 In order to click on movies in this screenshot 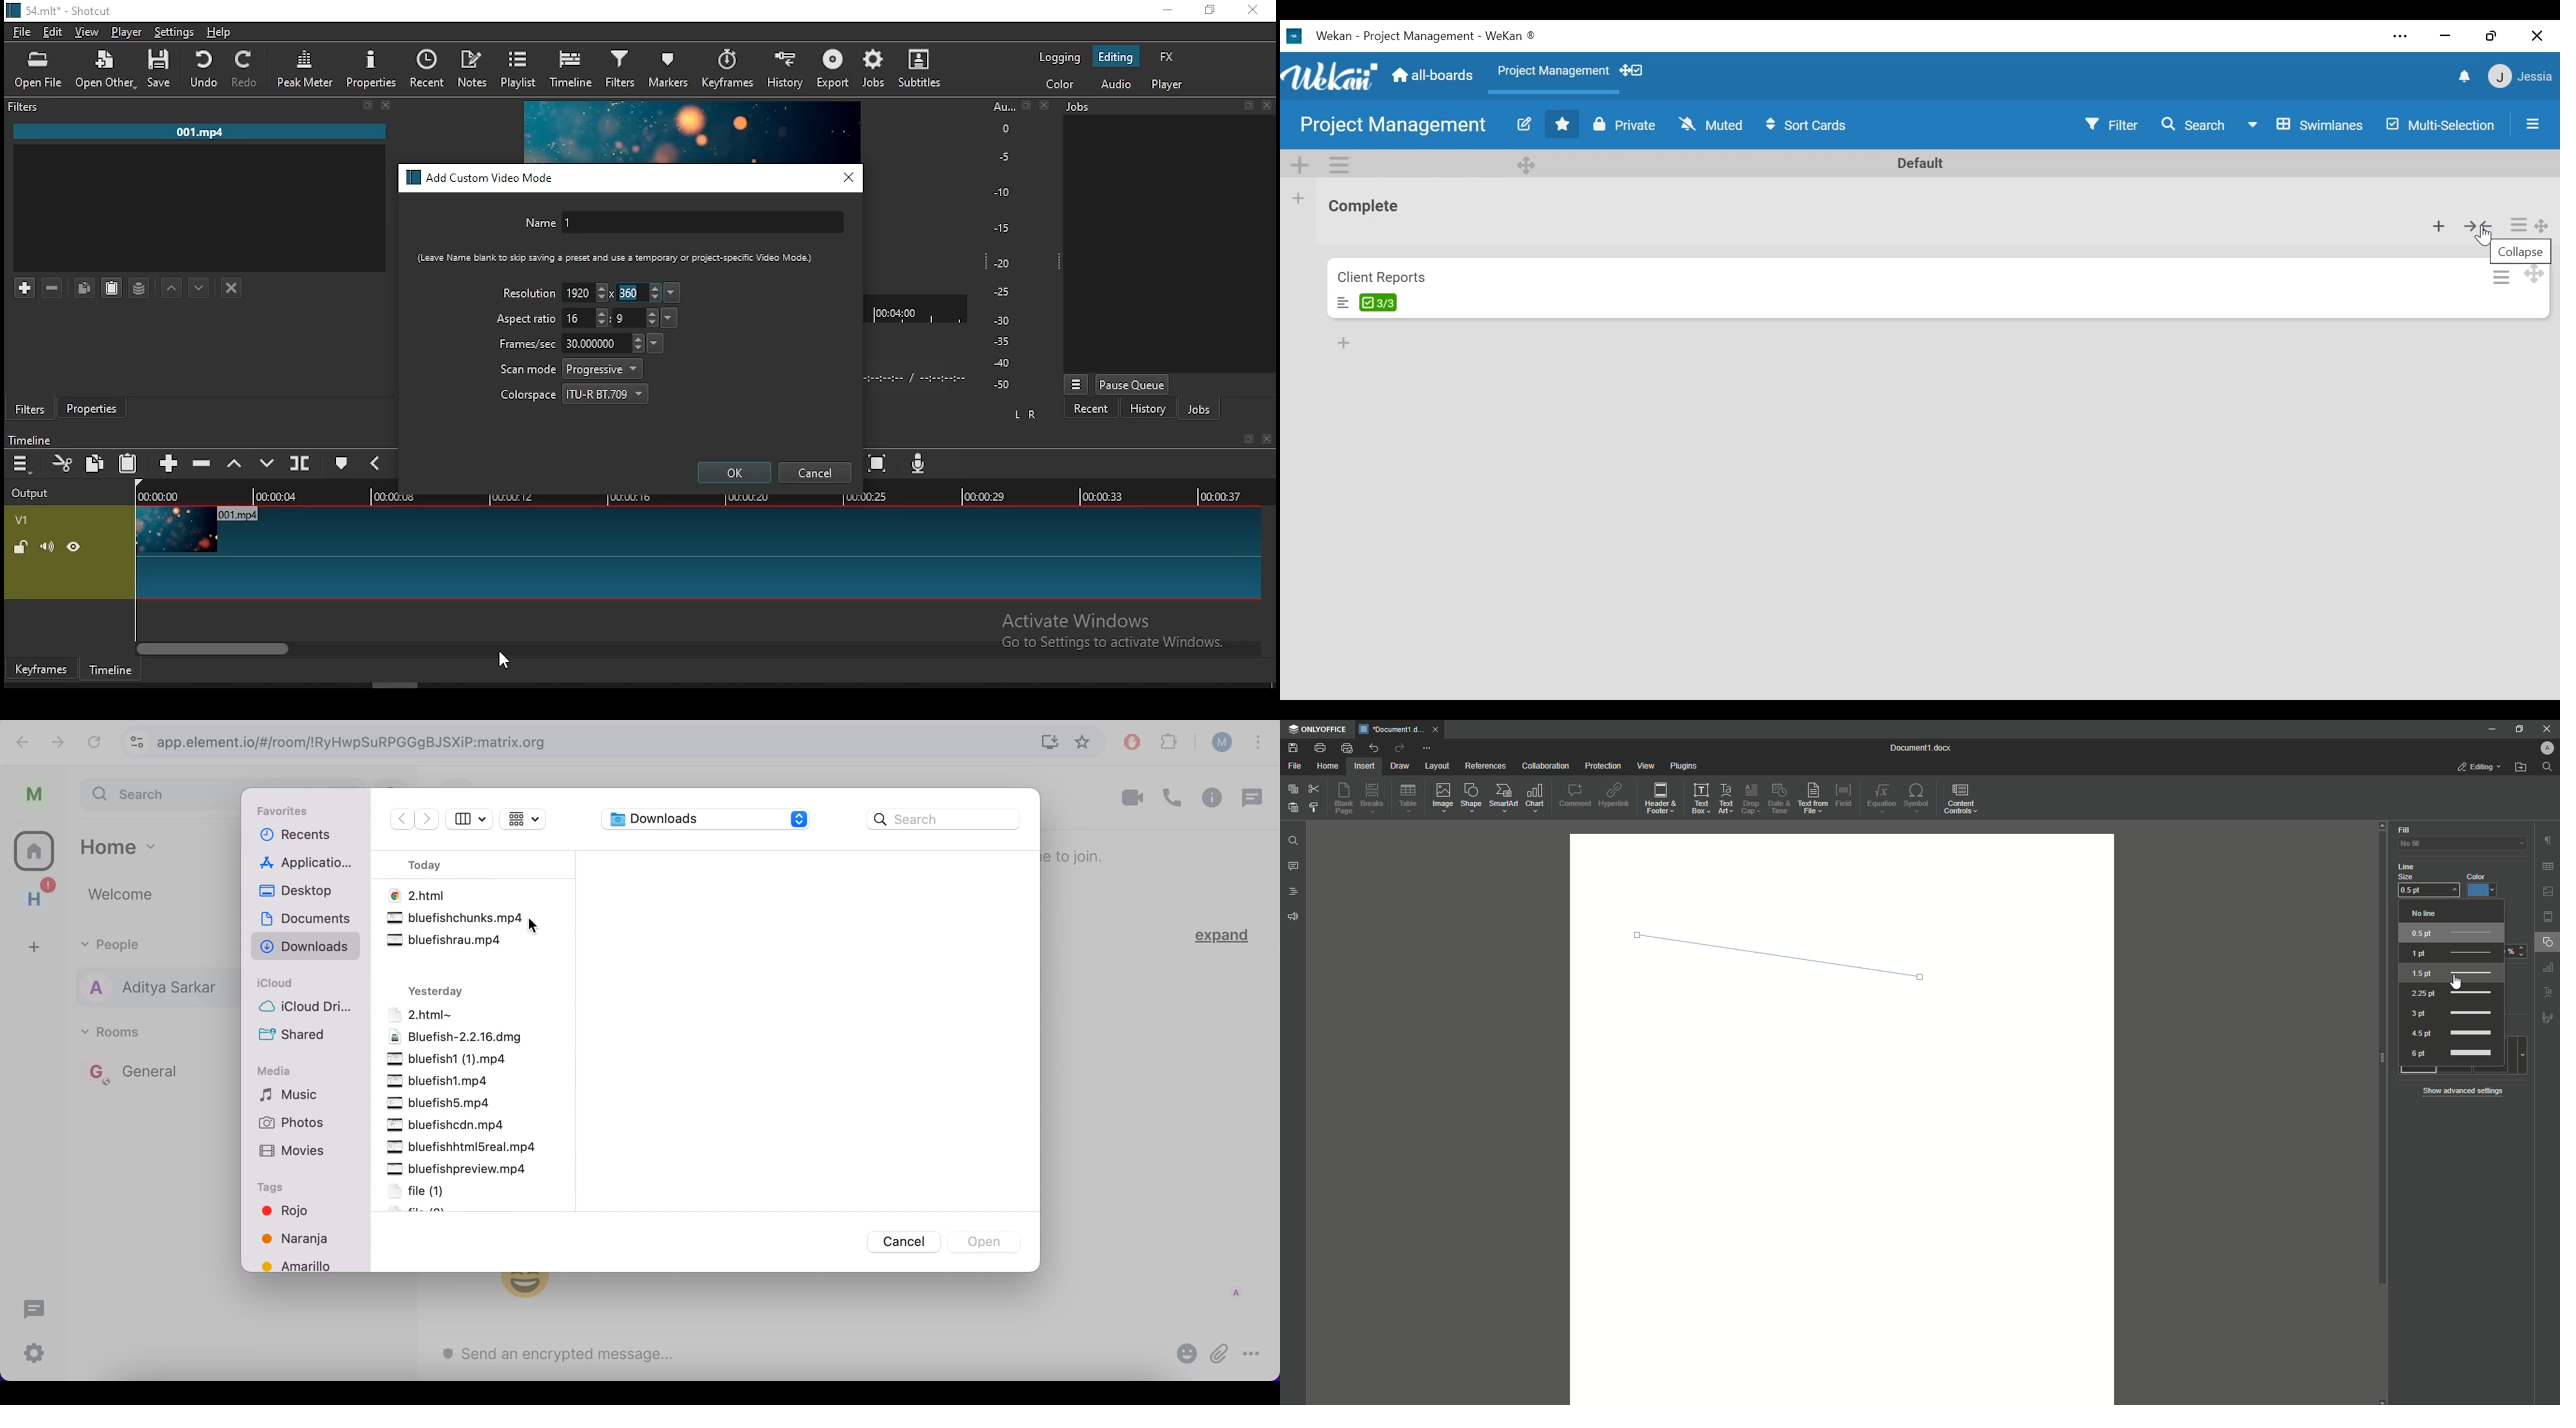, I will do `click(303, 1152)`.